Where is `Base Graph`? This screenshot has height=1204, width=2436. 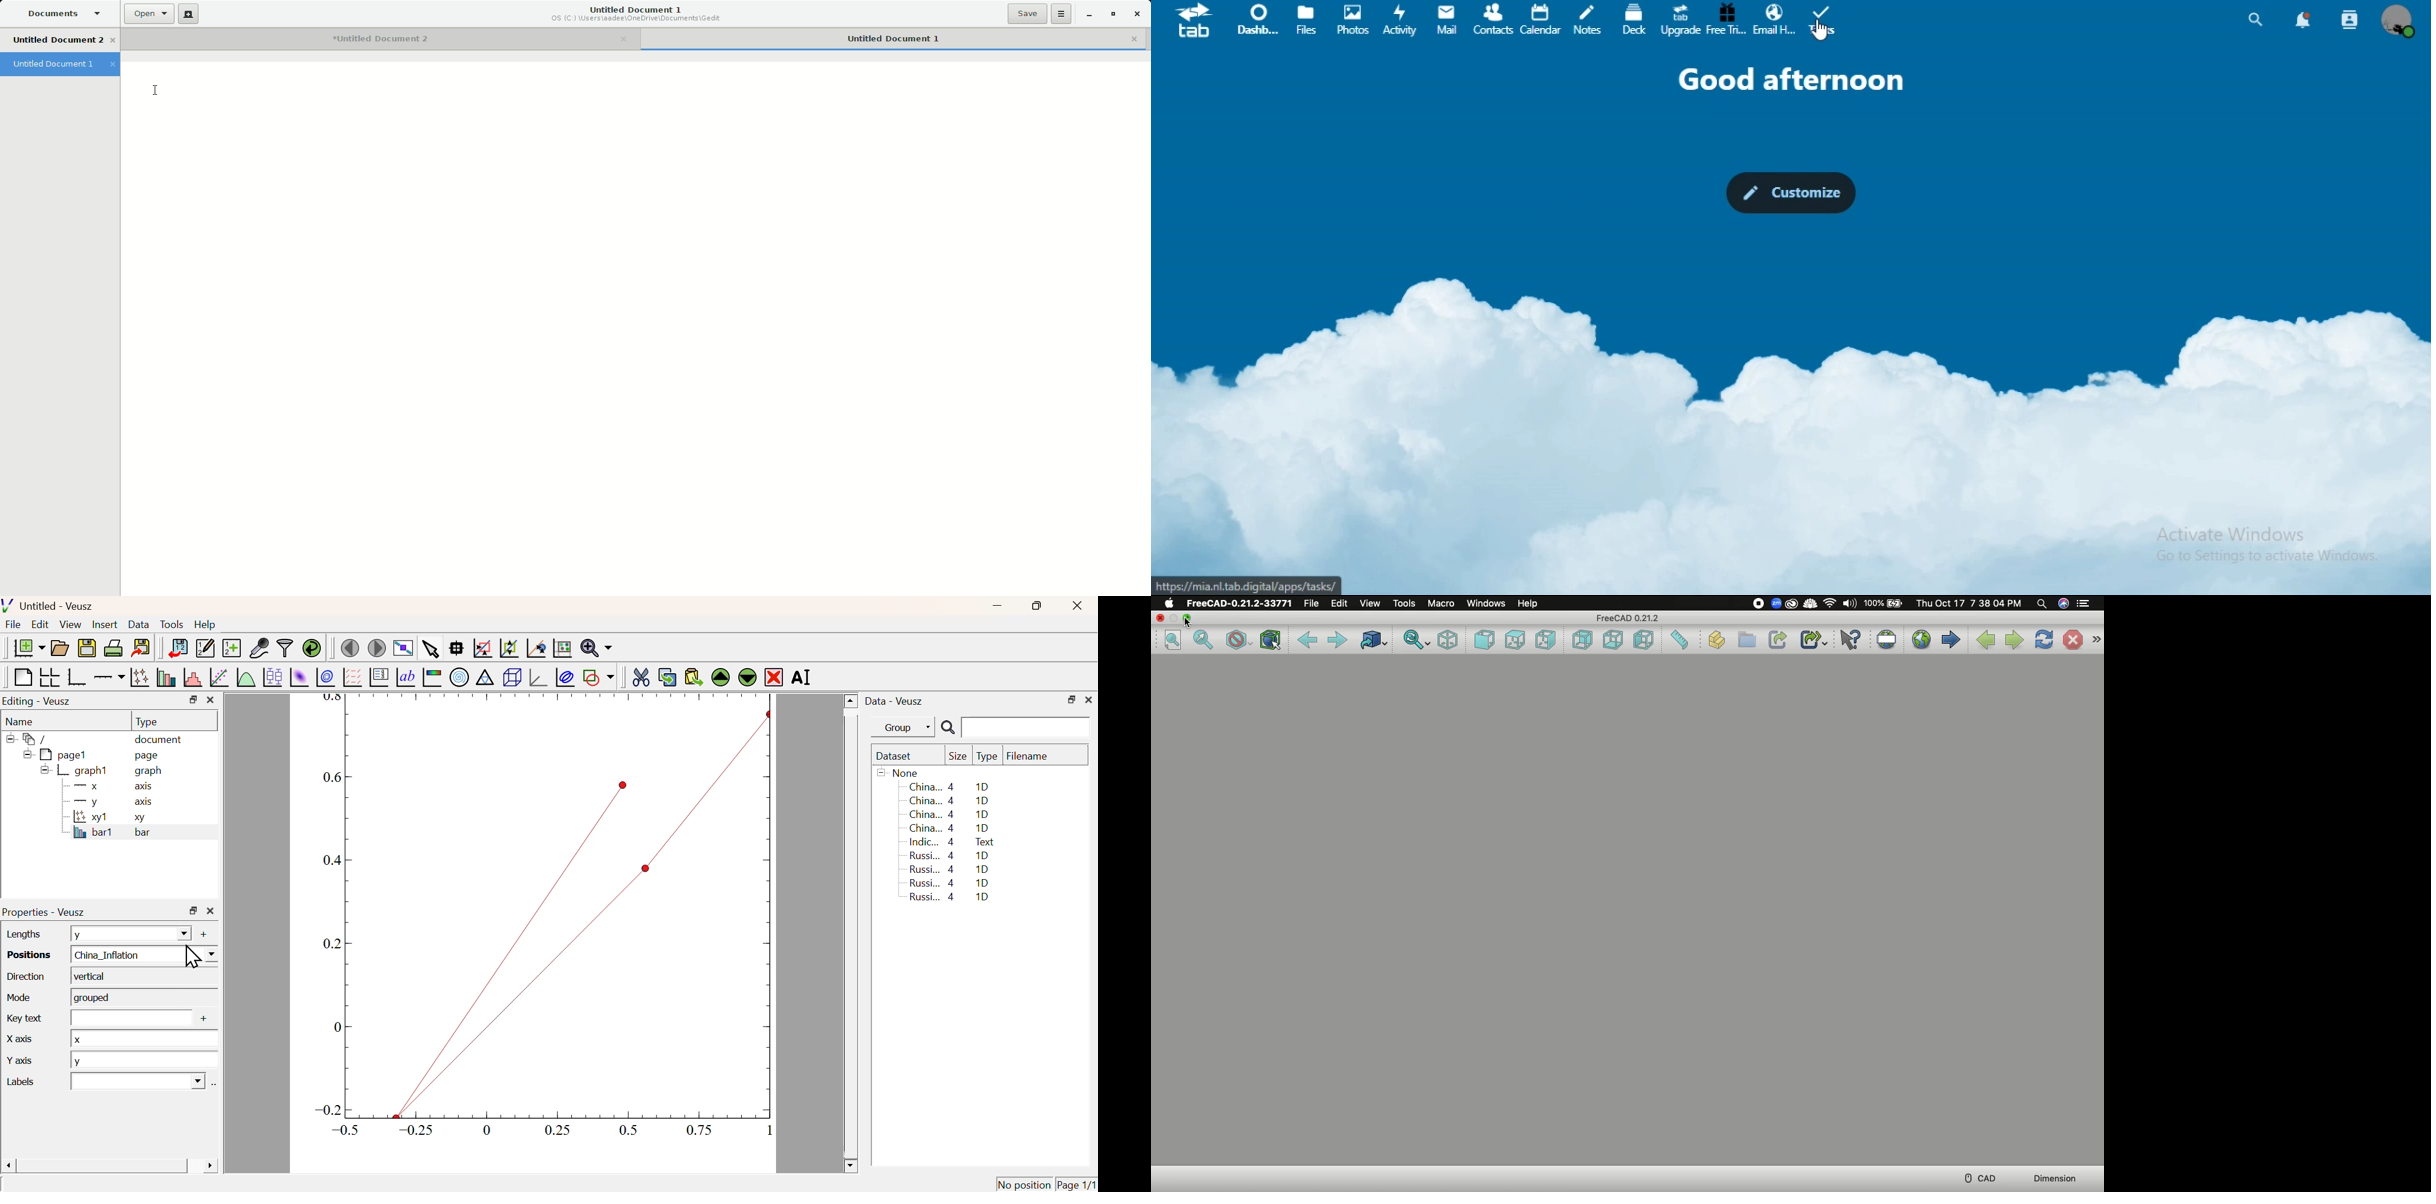 Base Graph is located at coordinates (76, 677).